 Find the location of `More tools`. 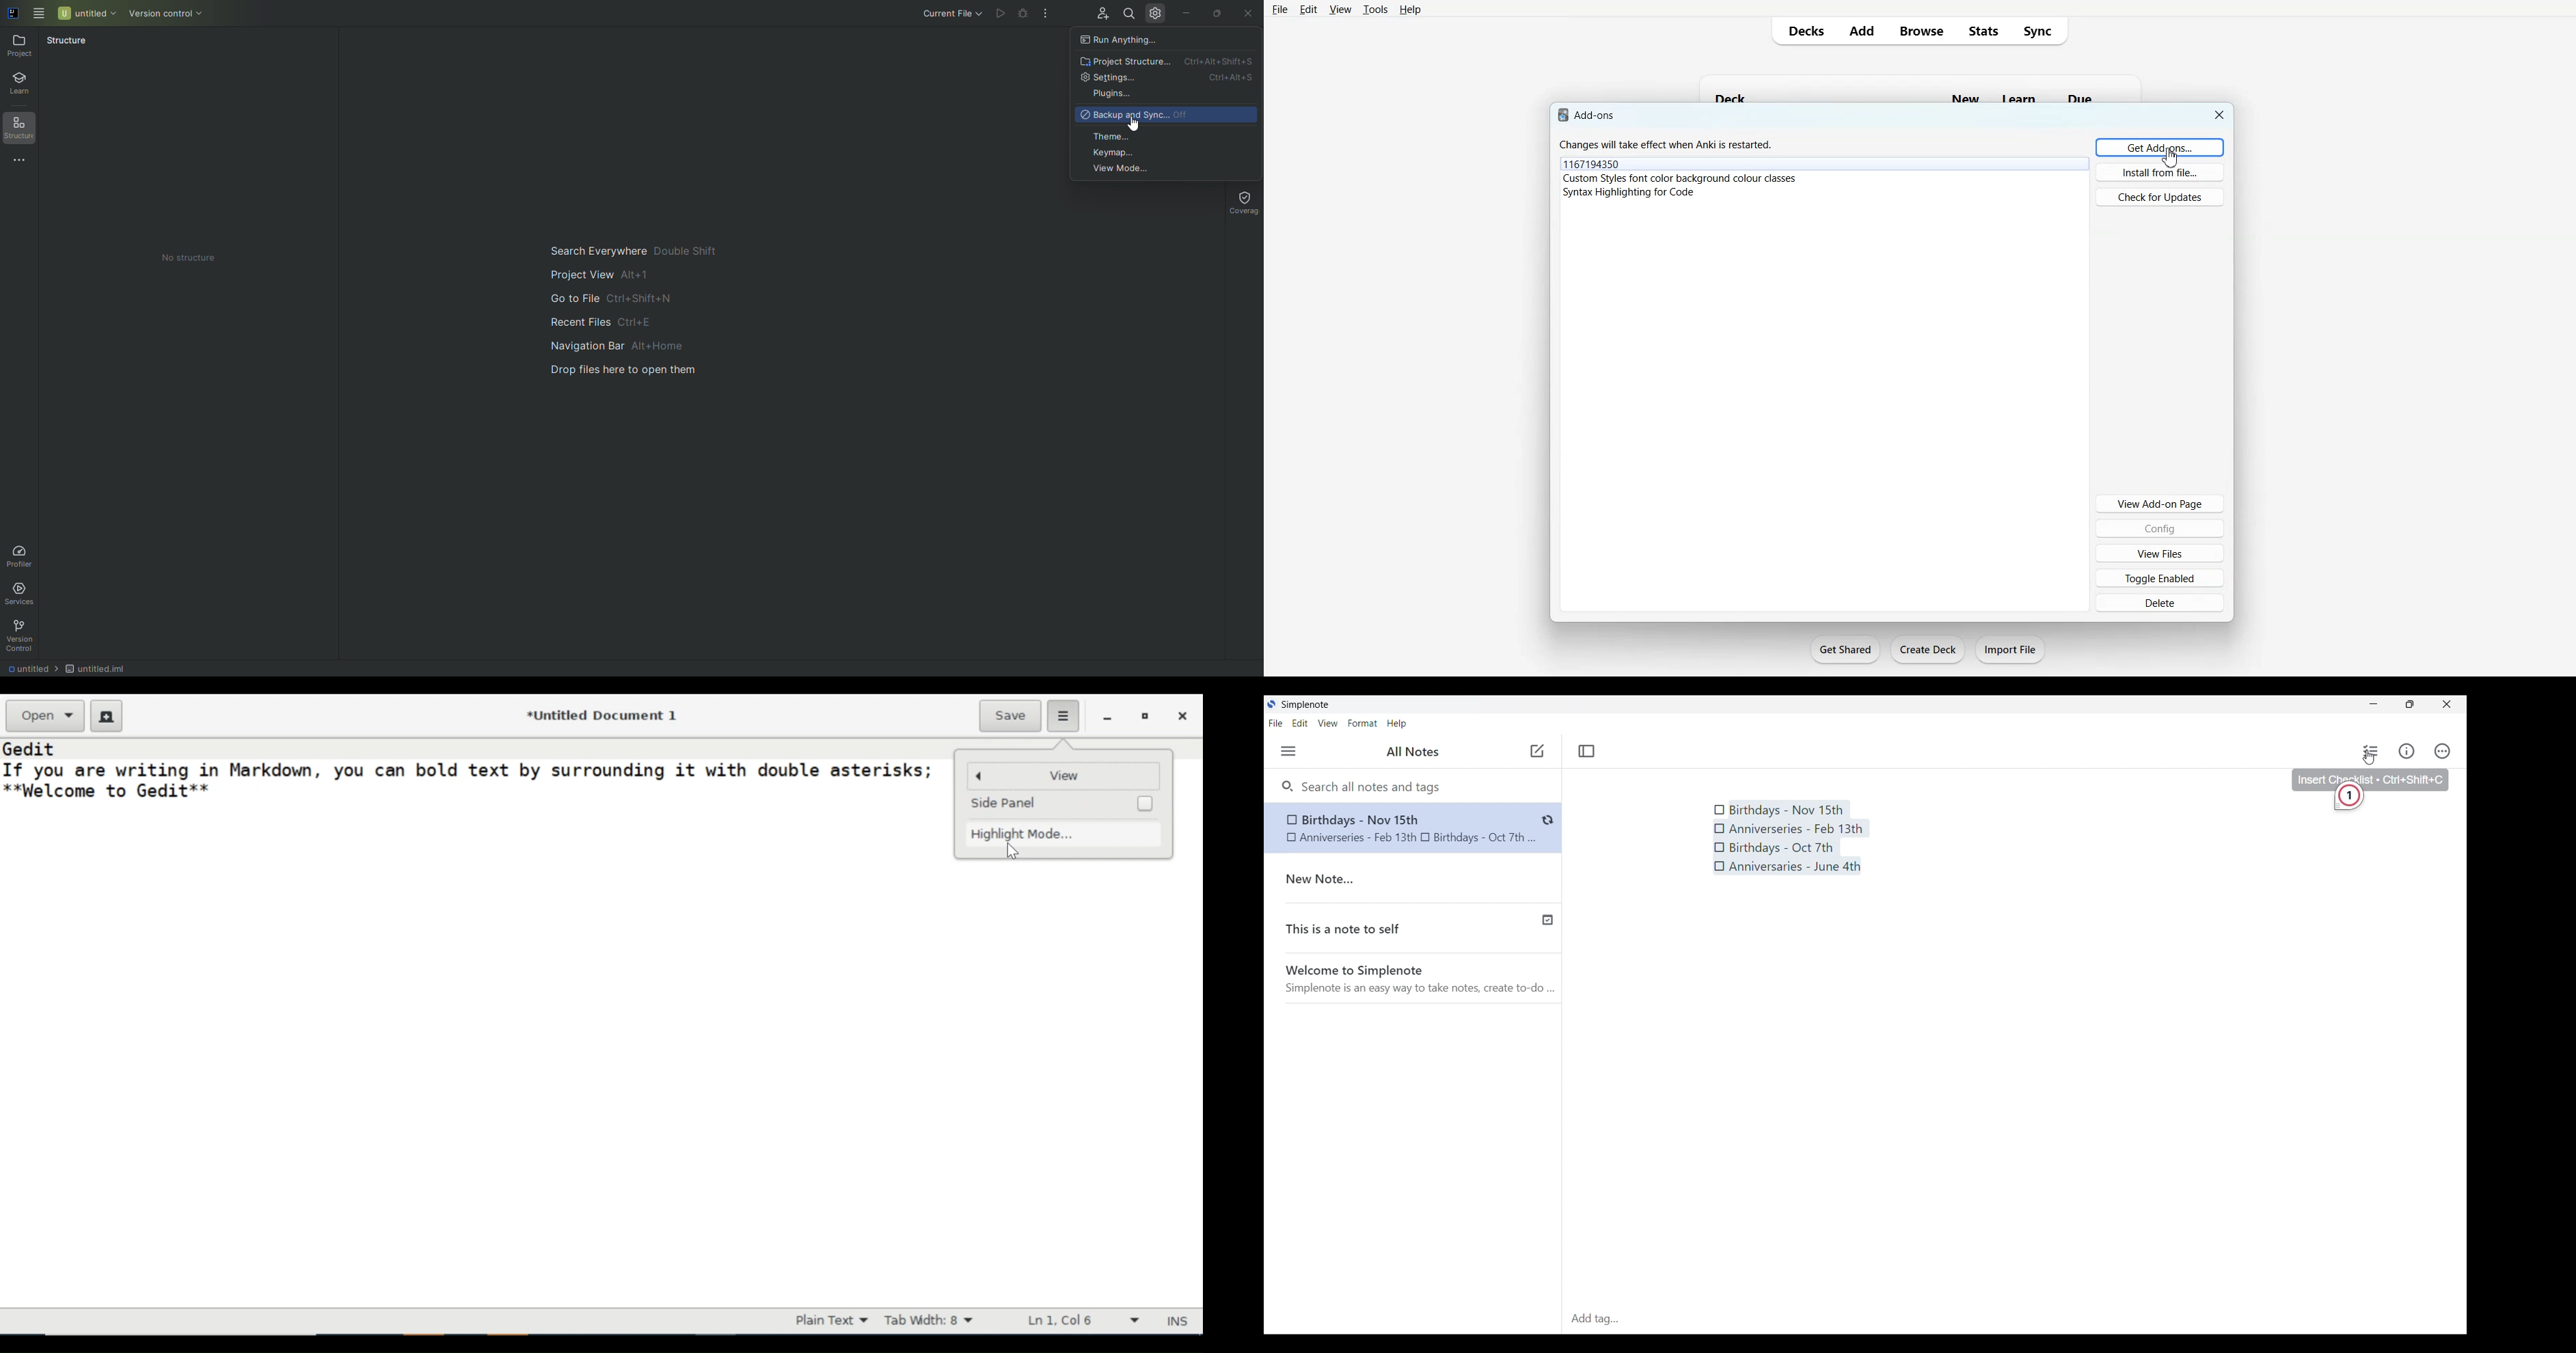

More tools is located at coordinates (24, 161).